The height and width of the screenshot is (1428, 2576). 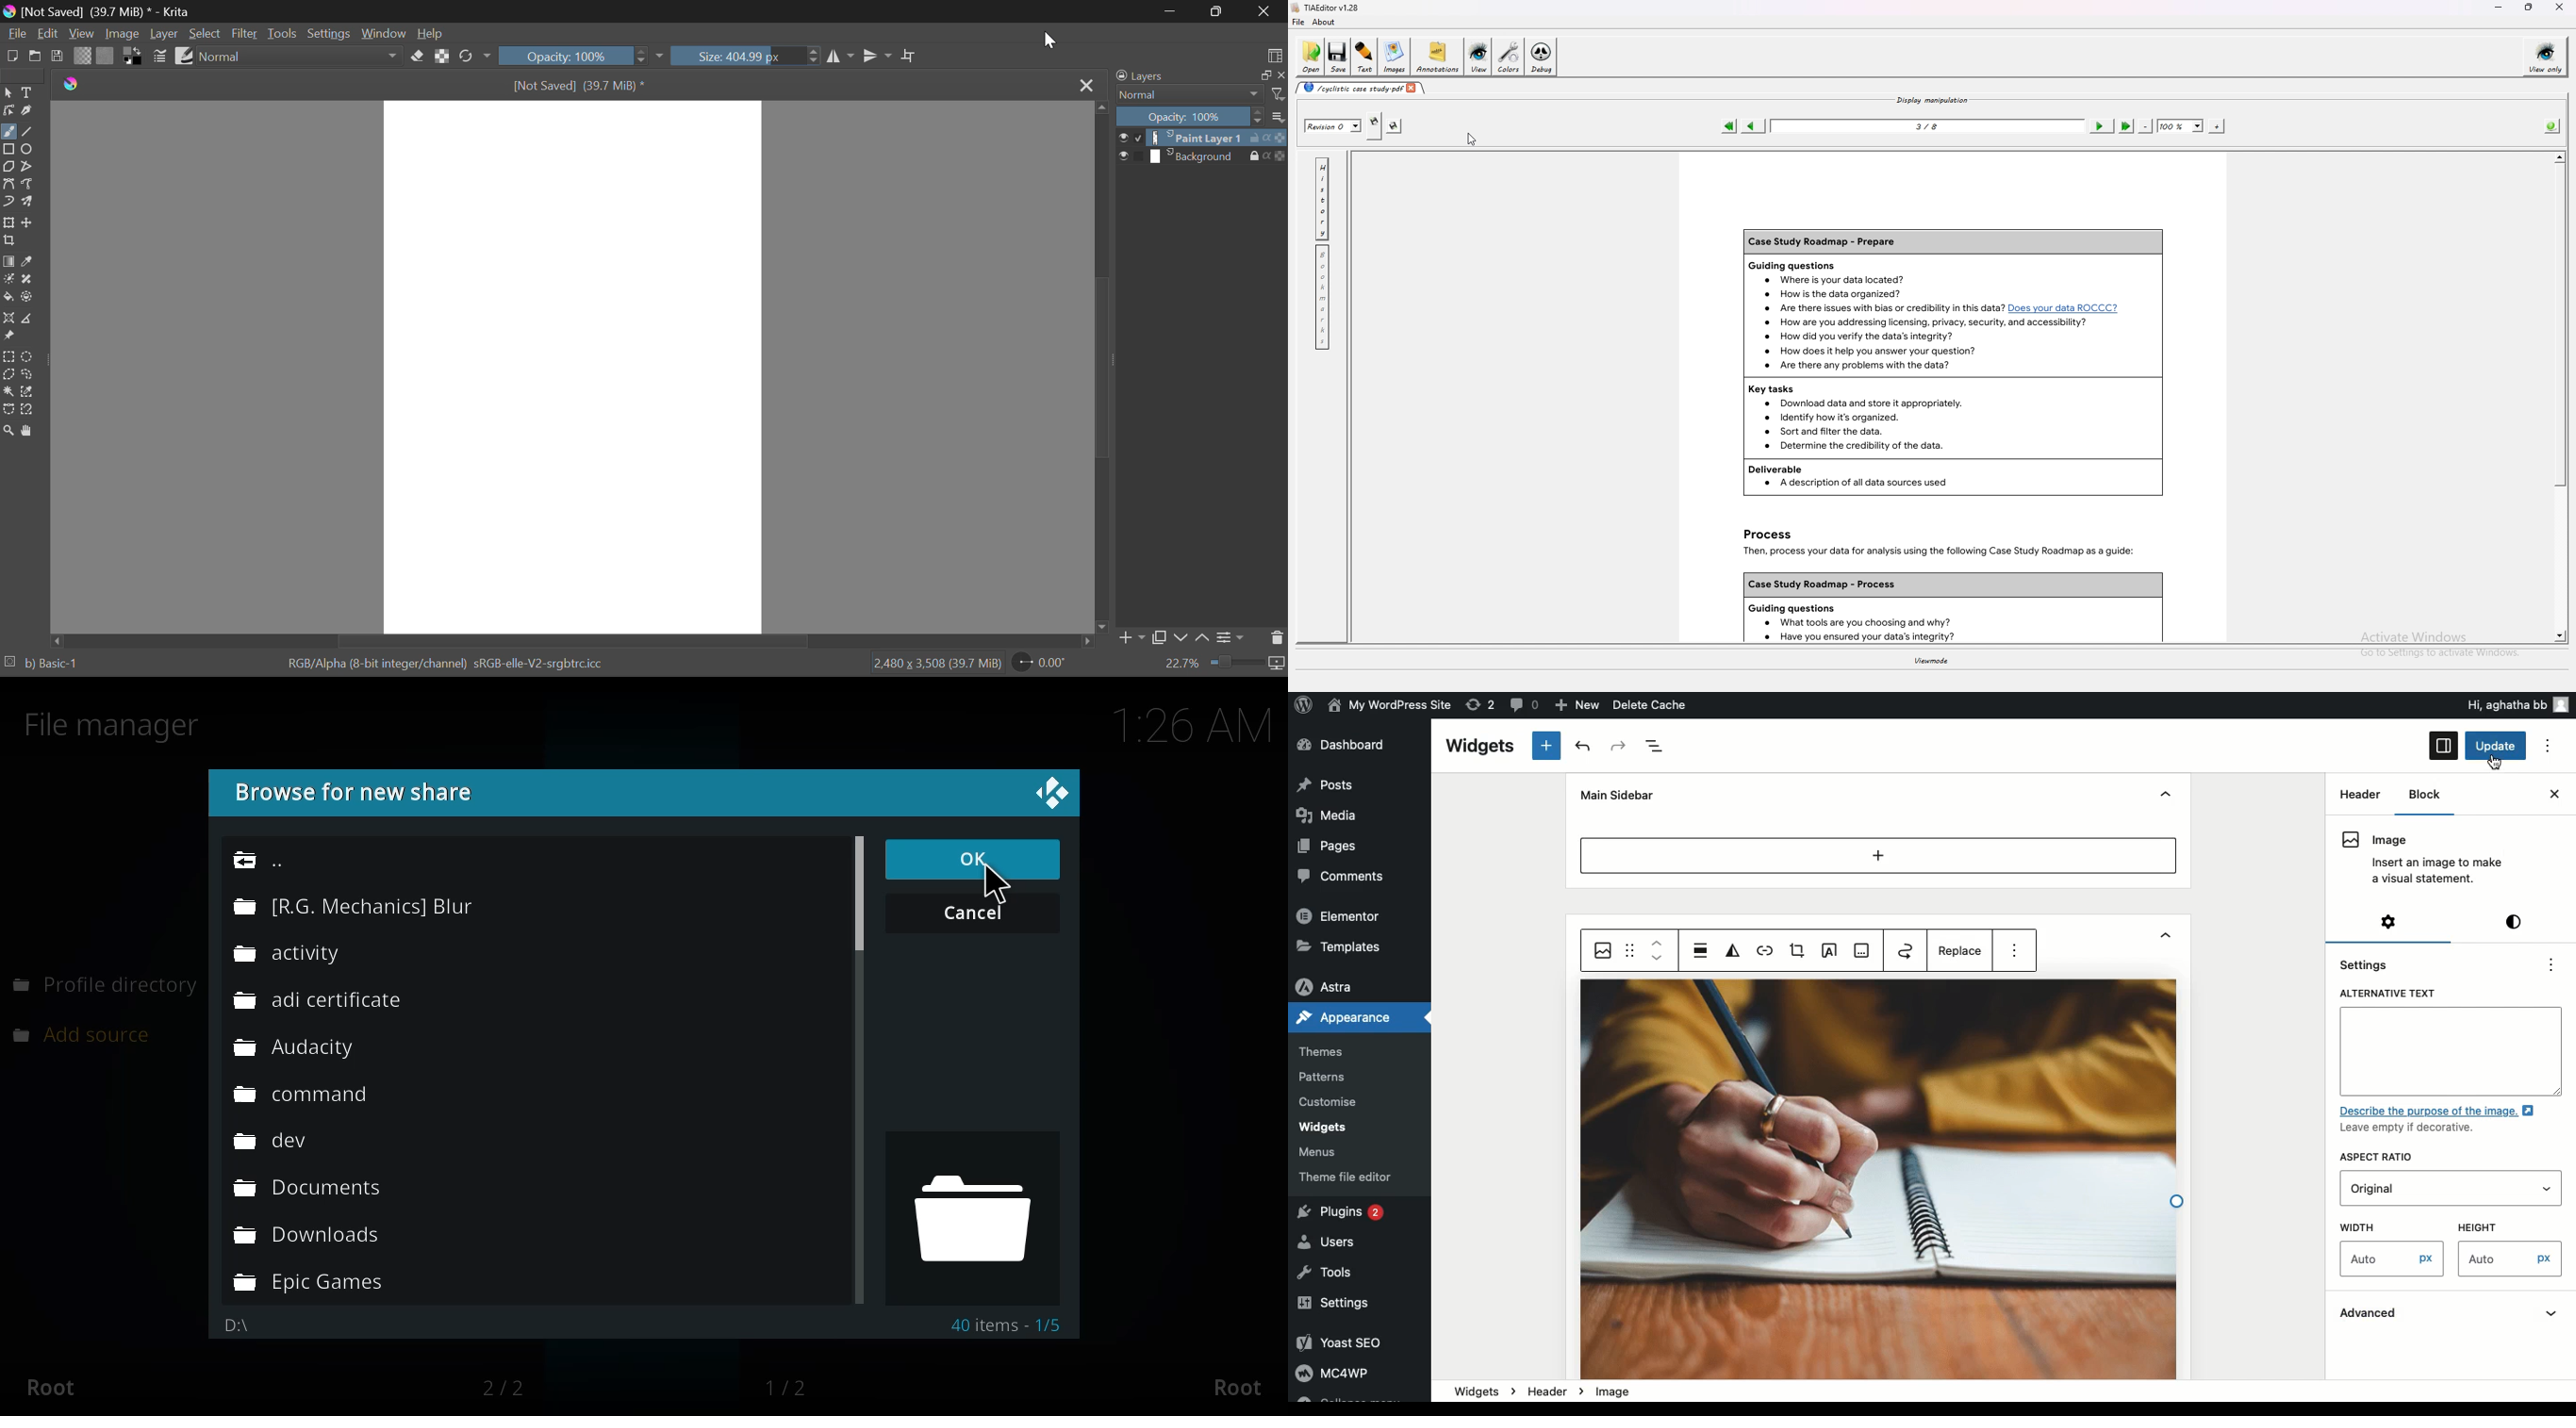 I want to click on Close, so click(x=2554, y=794).